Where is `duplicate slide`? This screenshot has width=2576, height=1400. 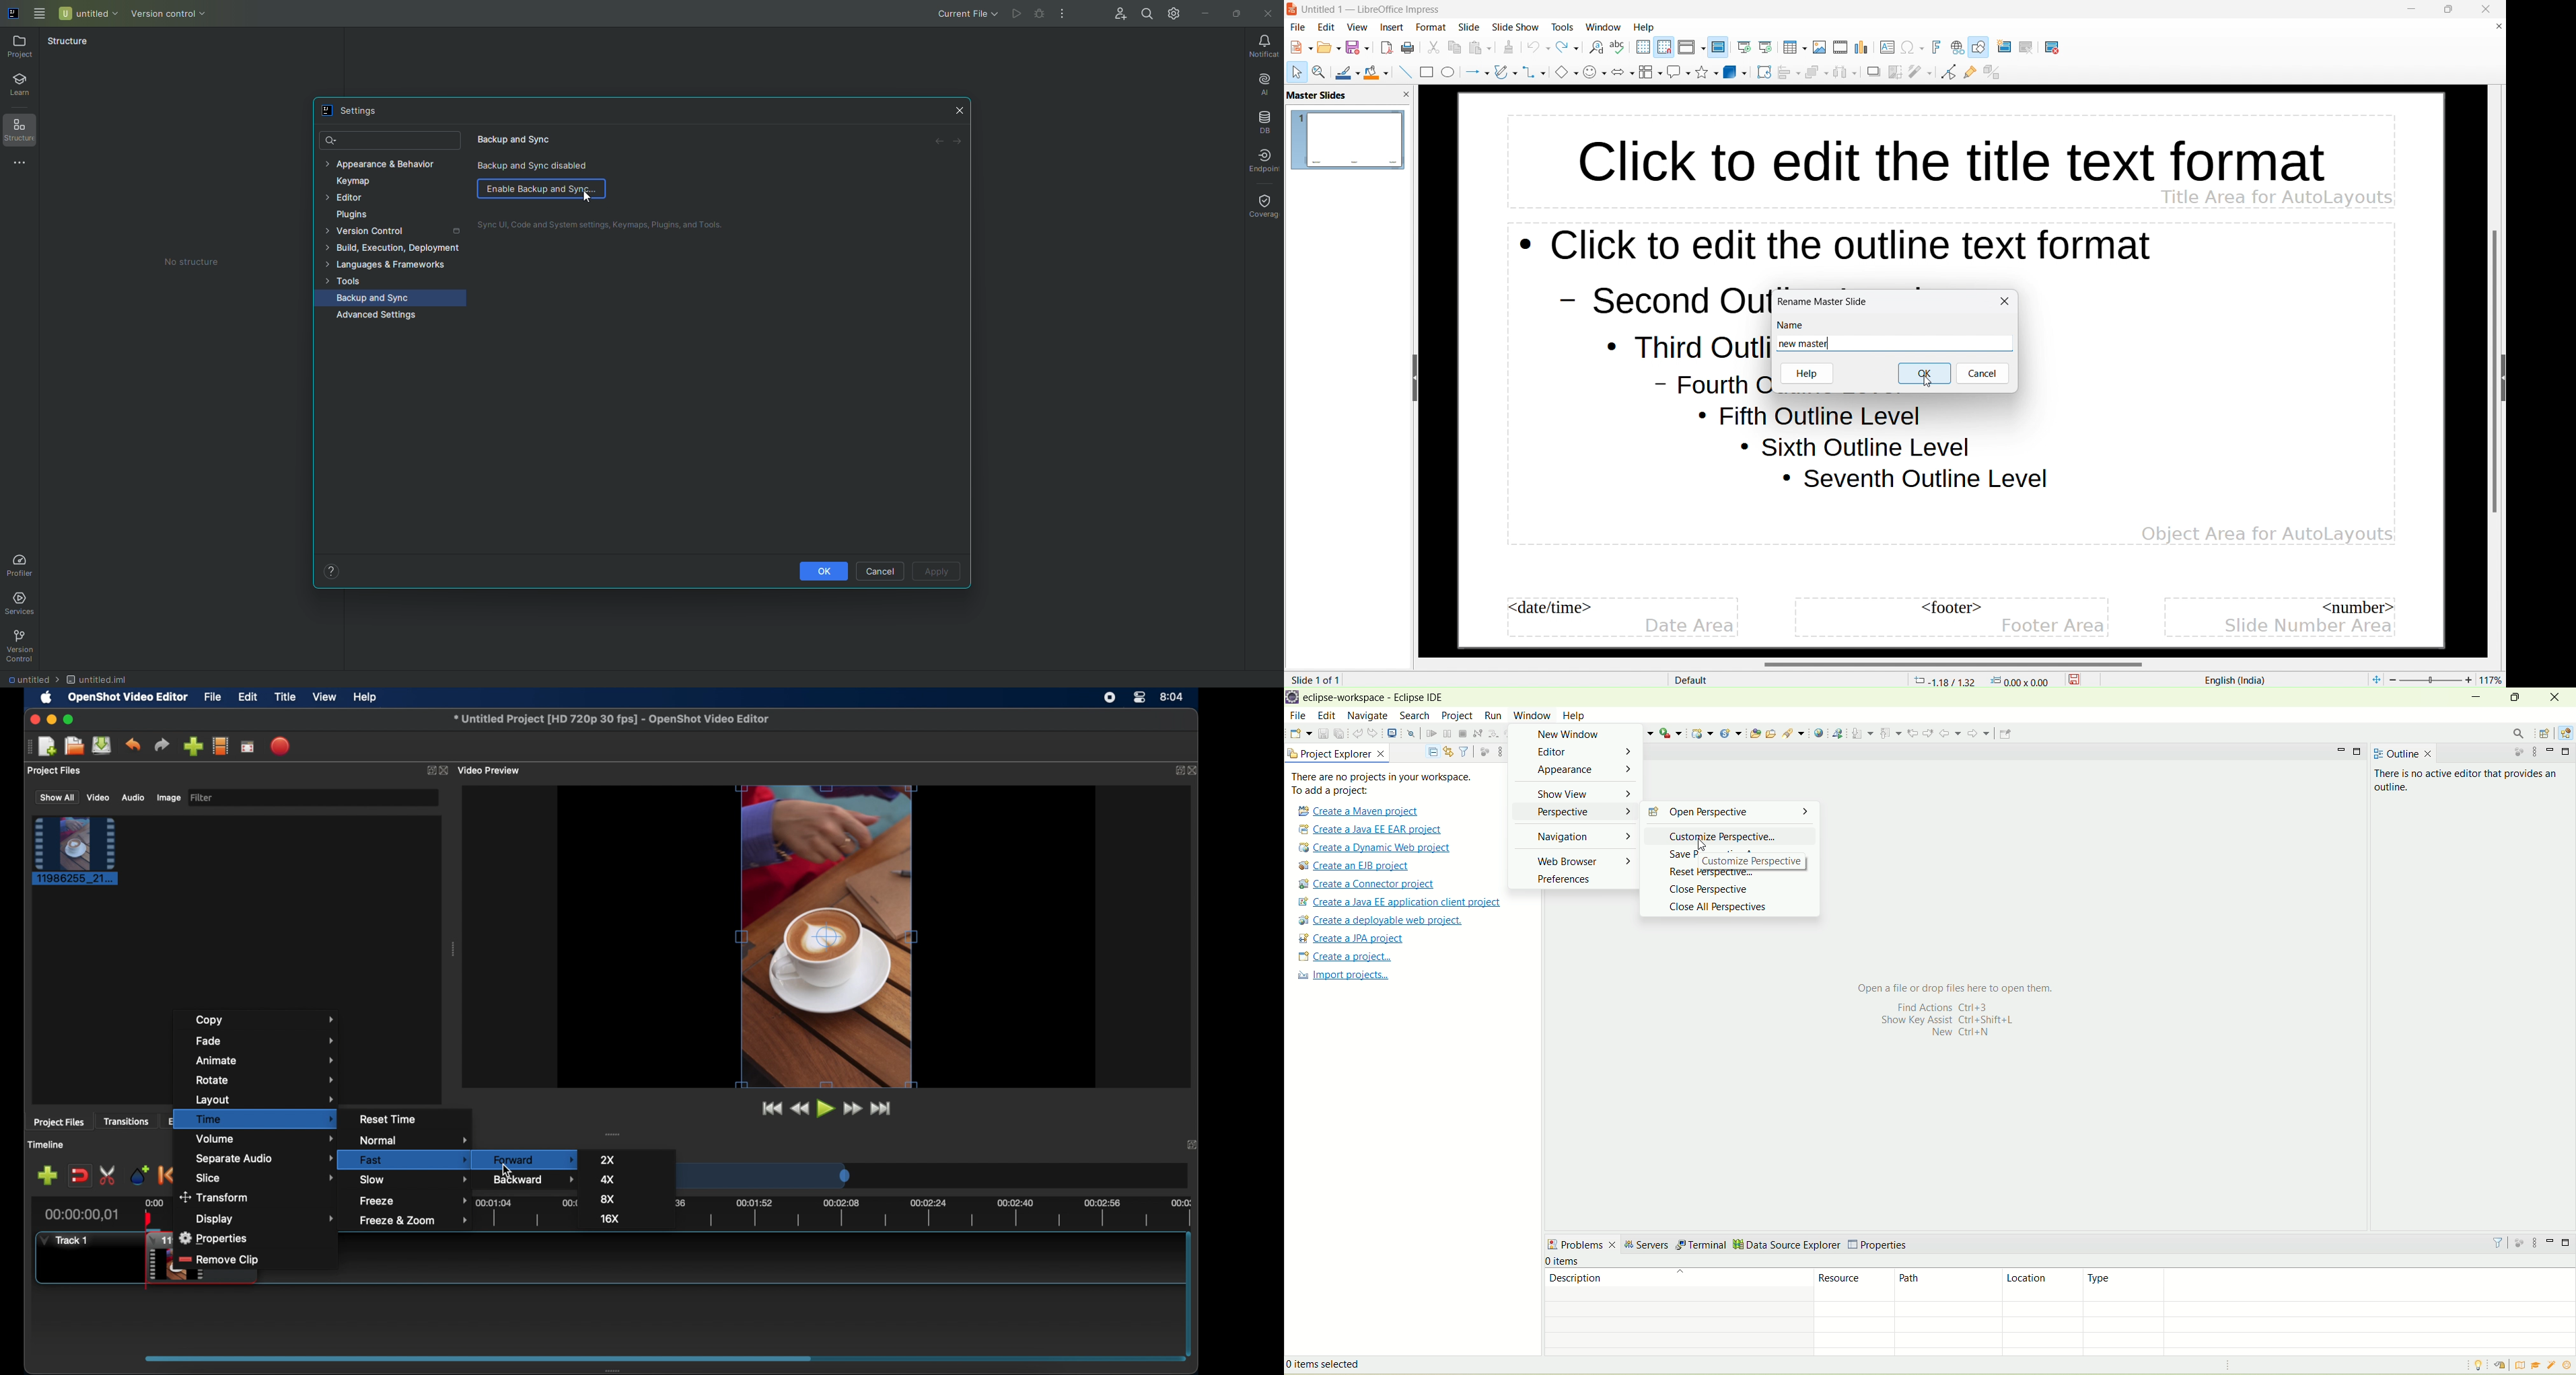 duplicate slide is located at coordinates (2033, 48).